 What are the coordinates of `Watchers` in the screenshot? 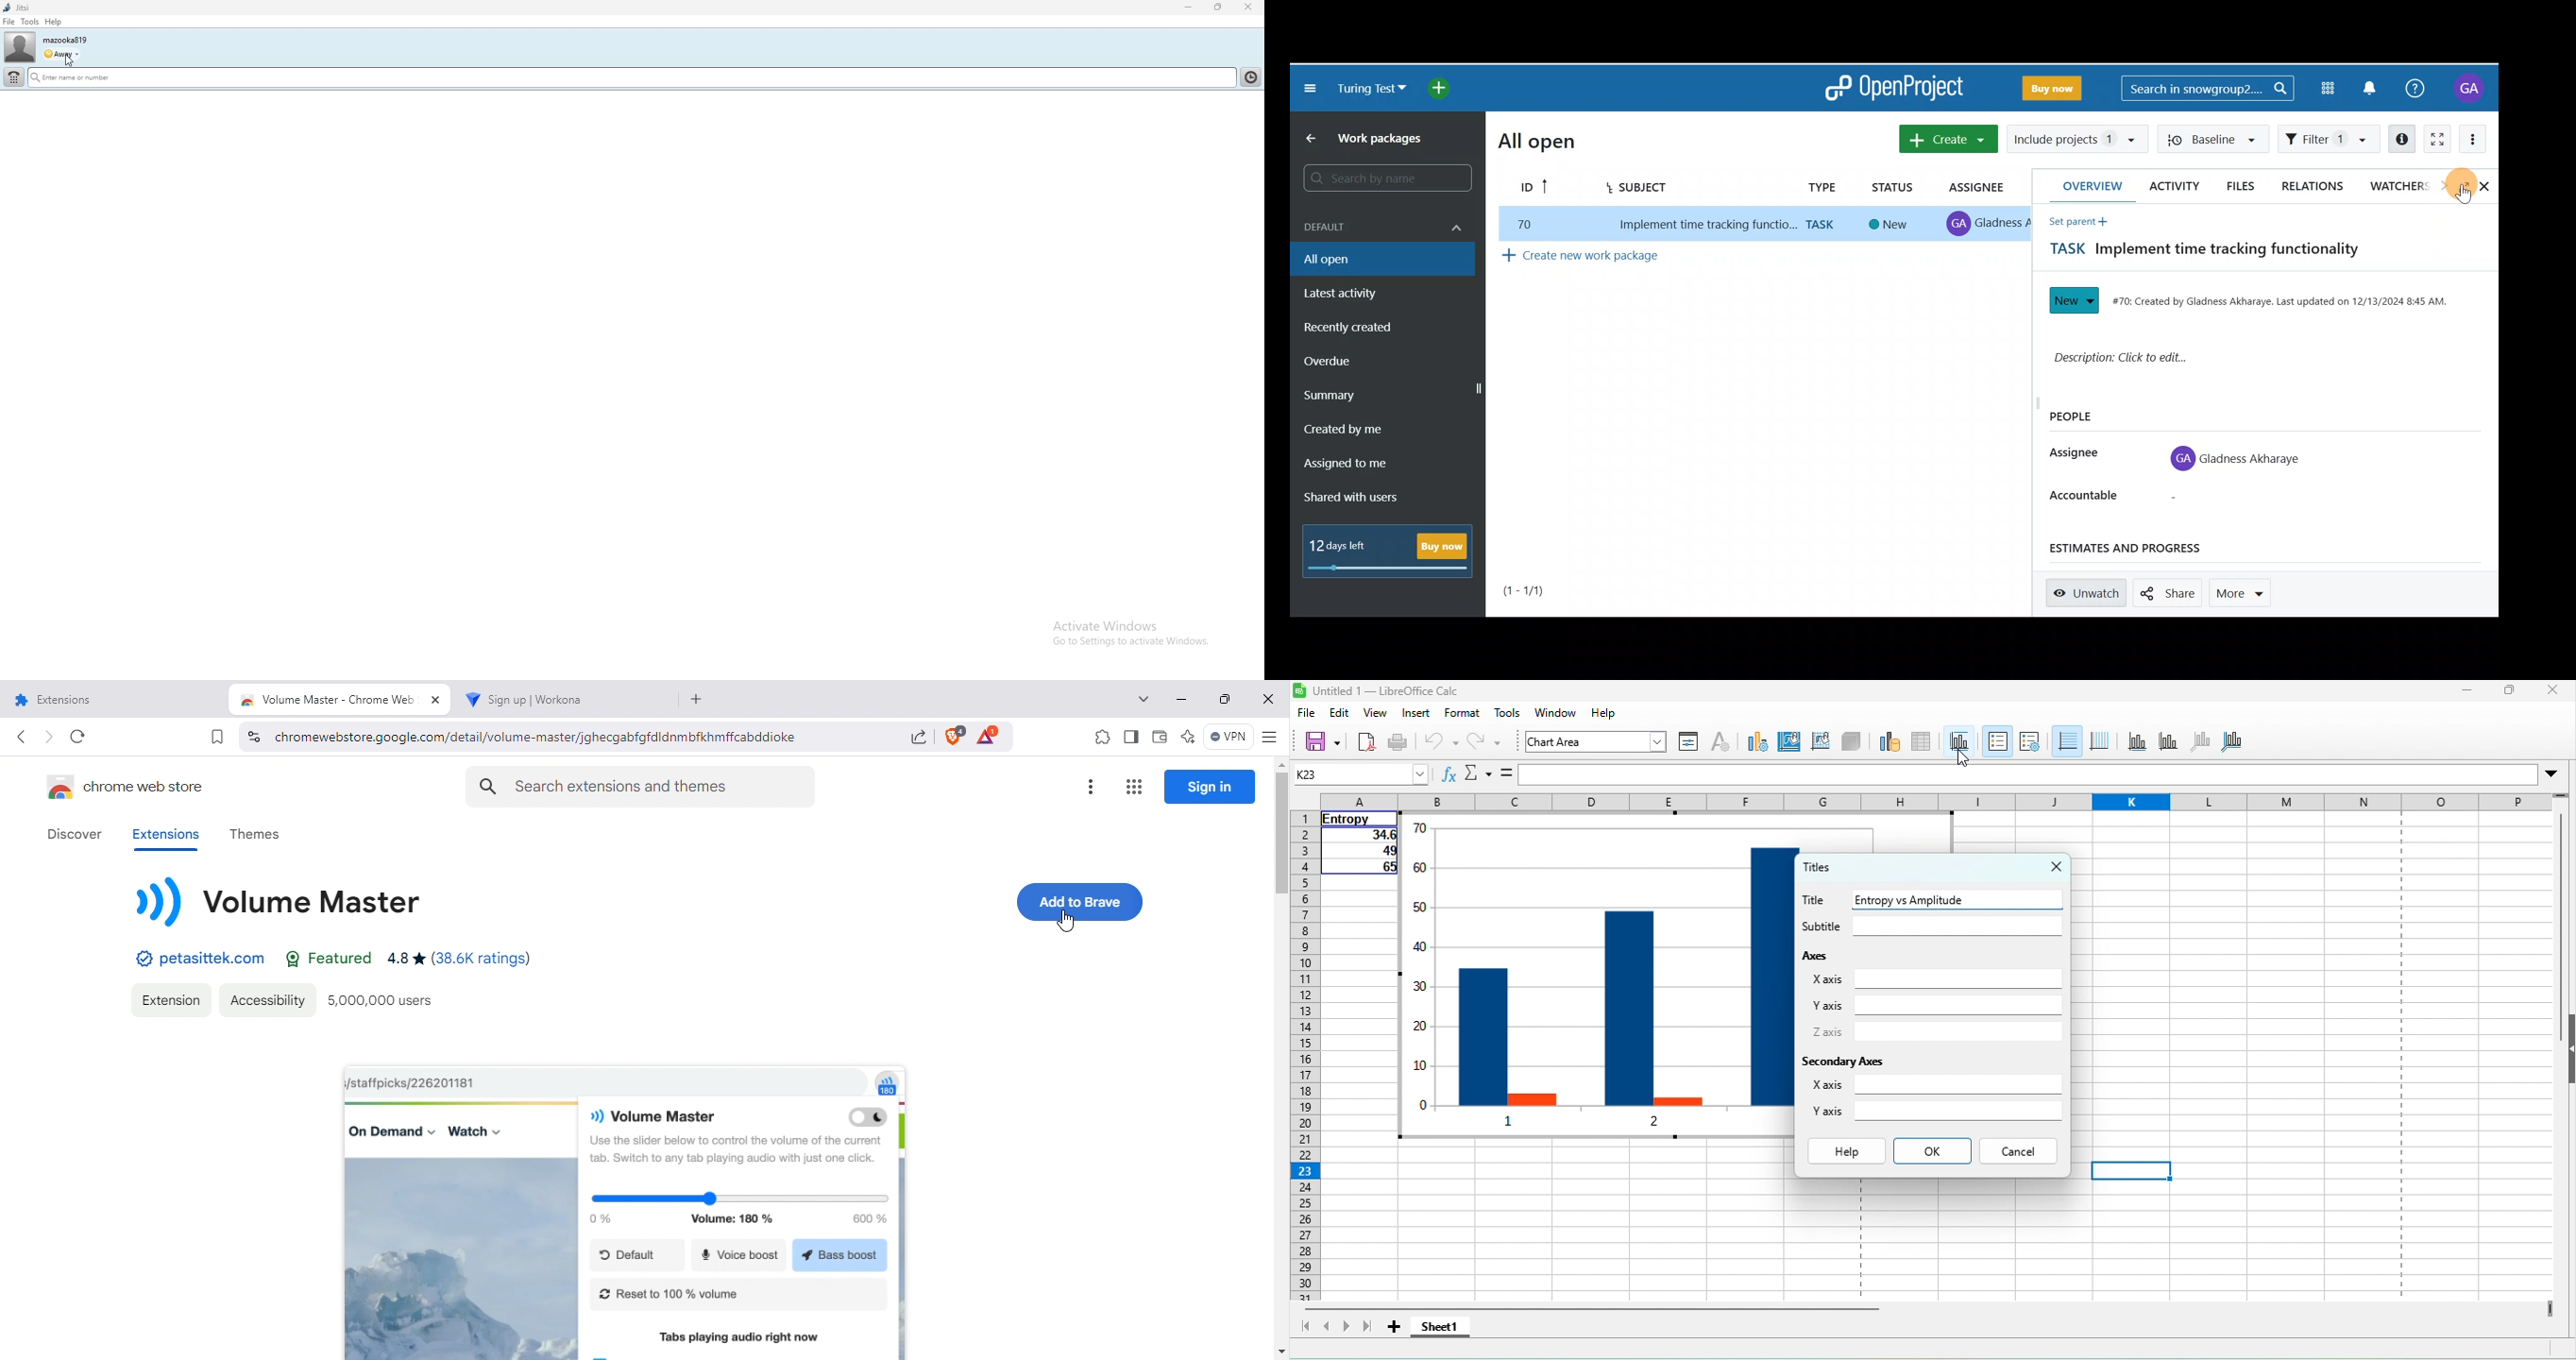 It's located at (2398, 186).